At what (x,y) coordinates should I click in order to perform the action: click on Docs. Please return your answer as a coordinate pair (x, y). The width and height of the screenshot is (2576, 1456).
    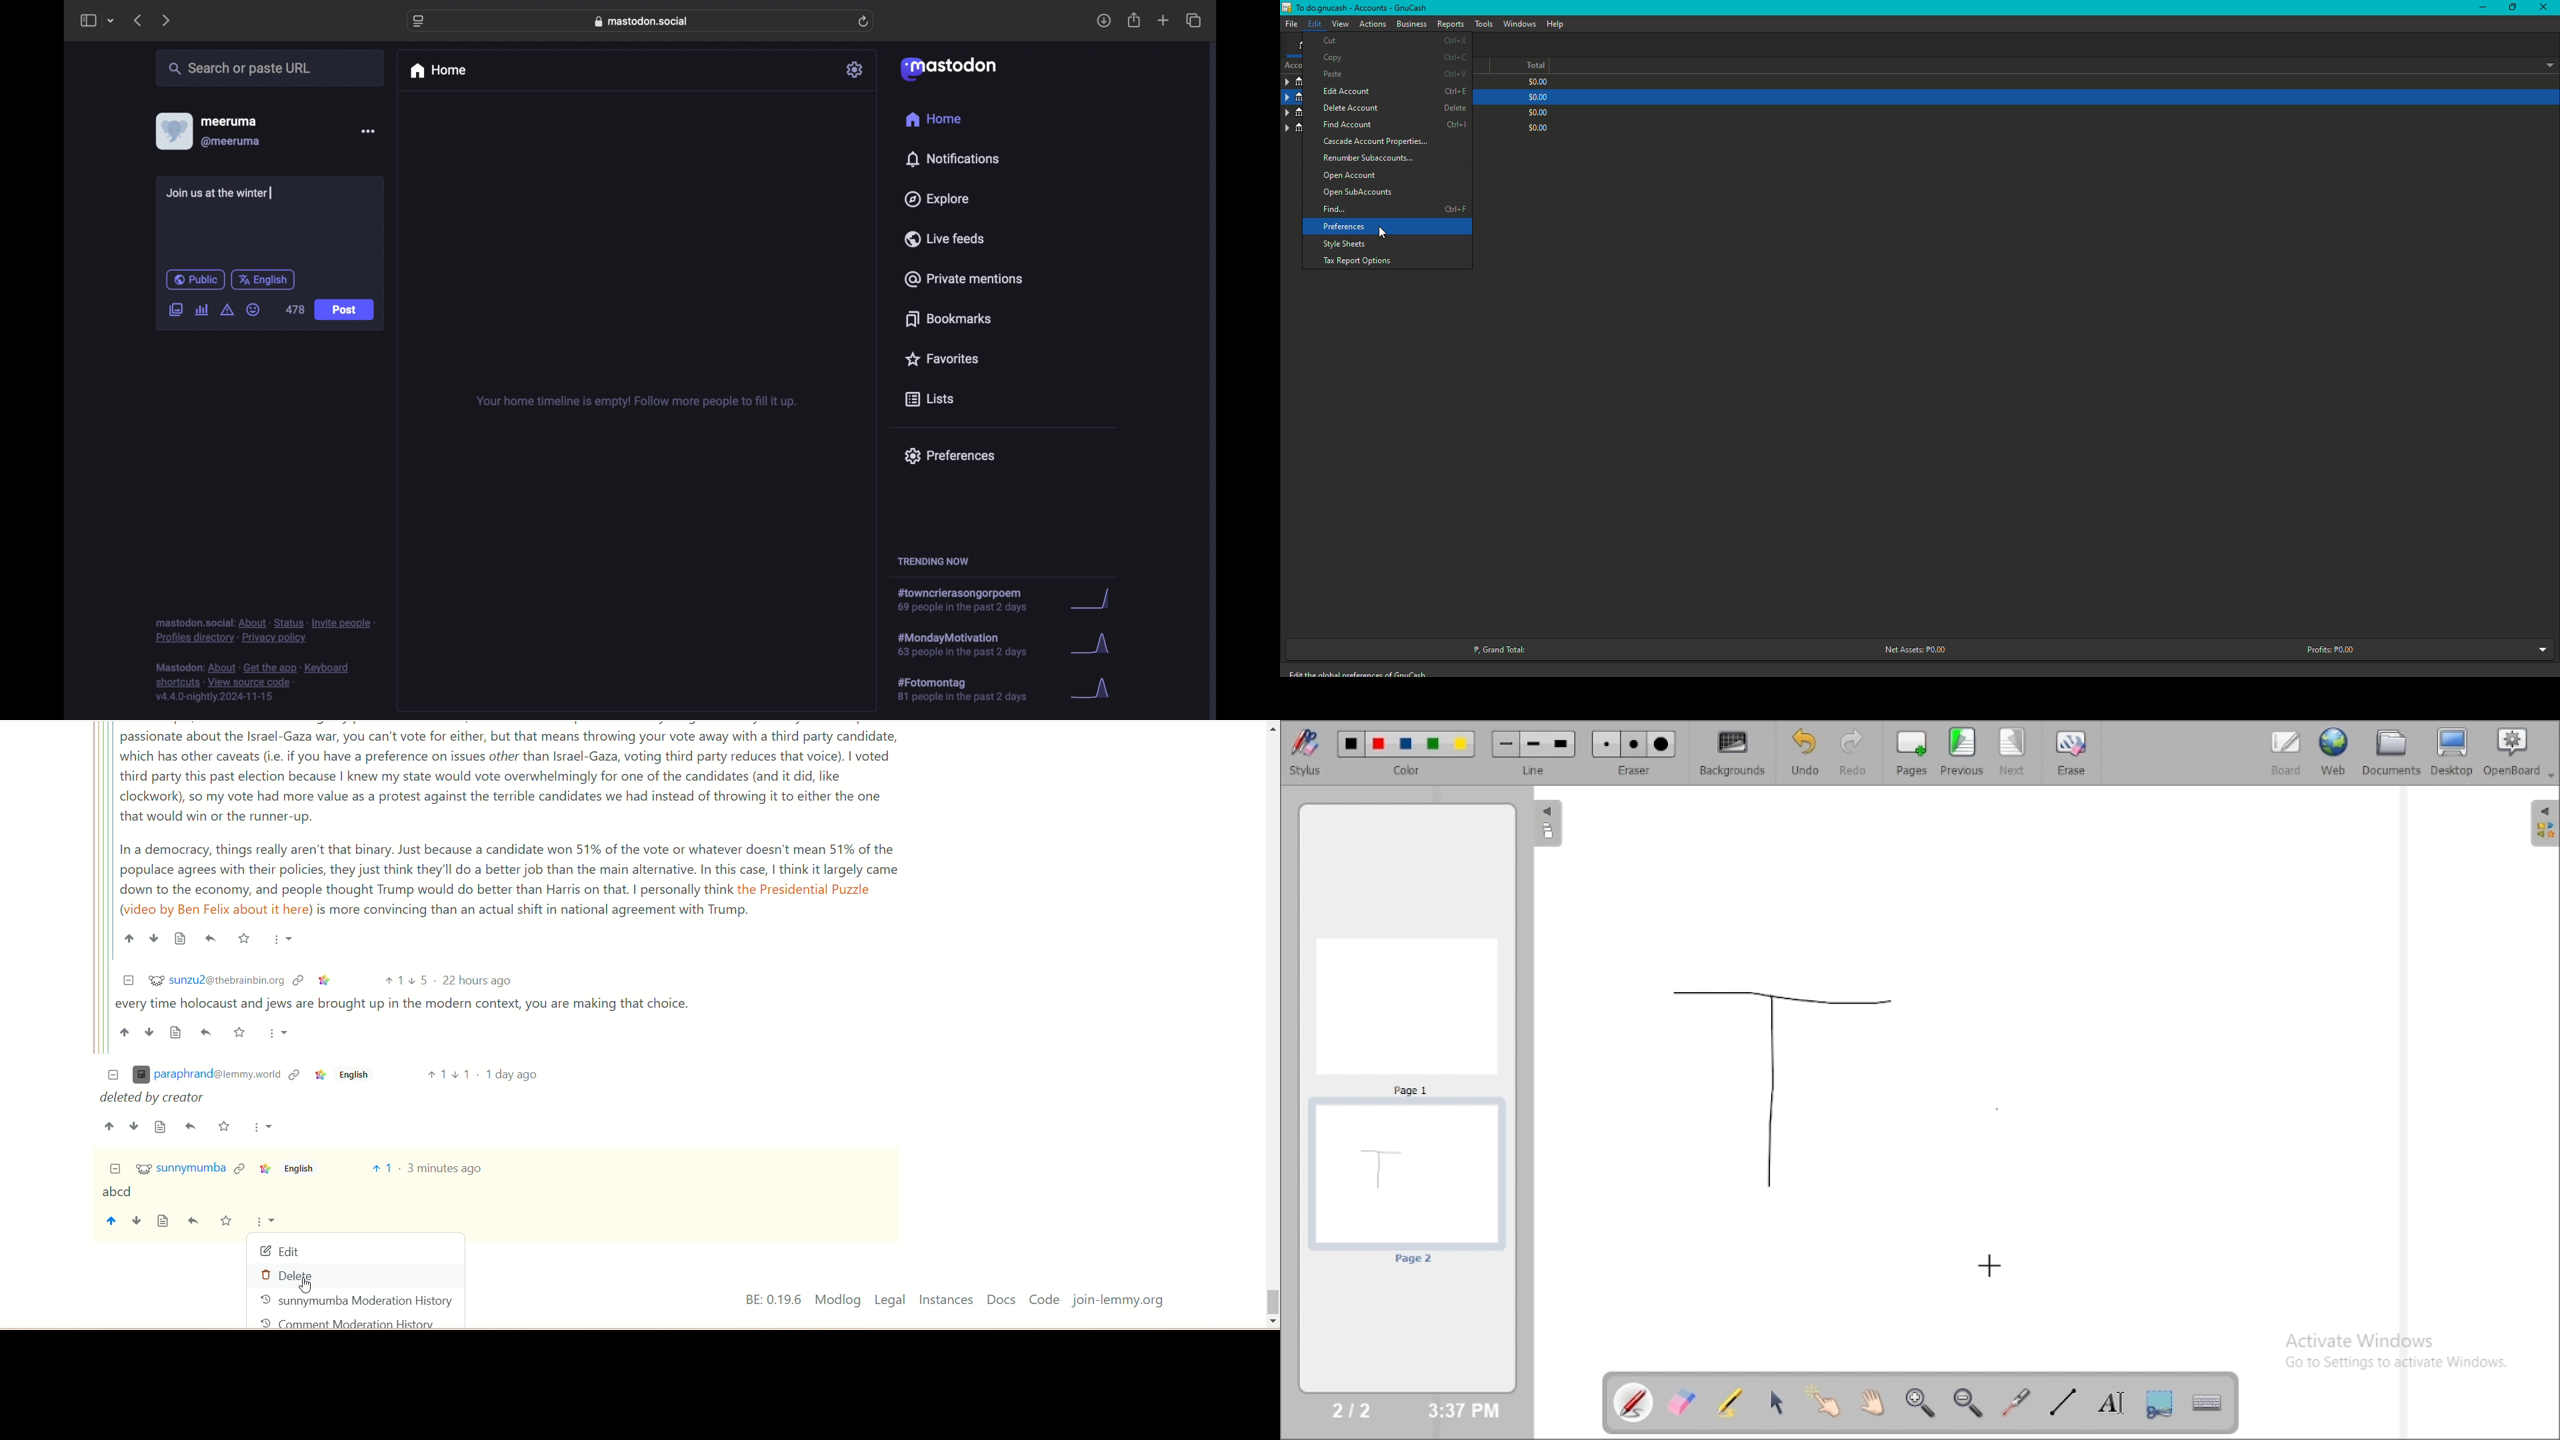
    Looking at the image, I should click on (1003, 1300).